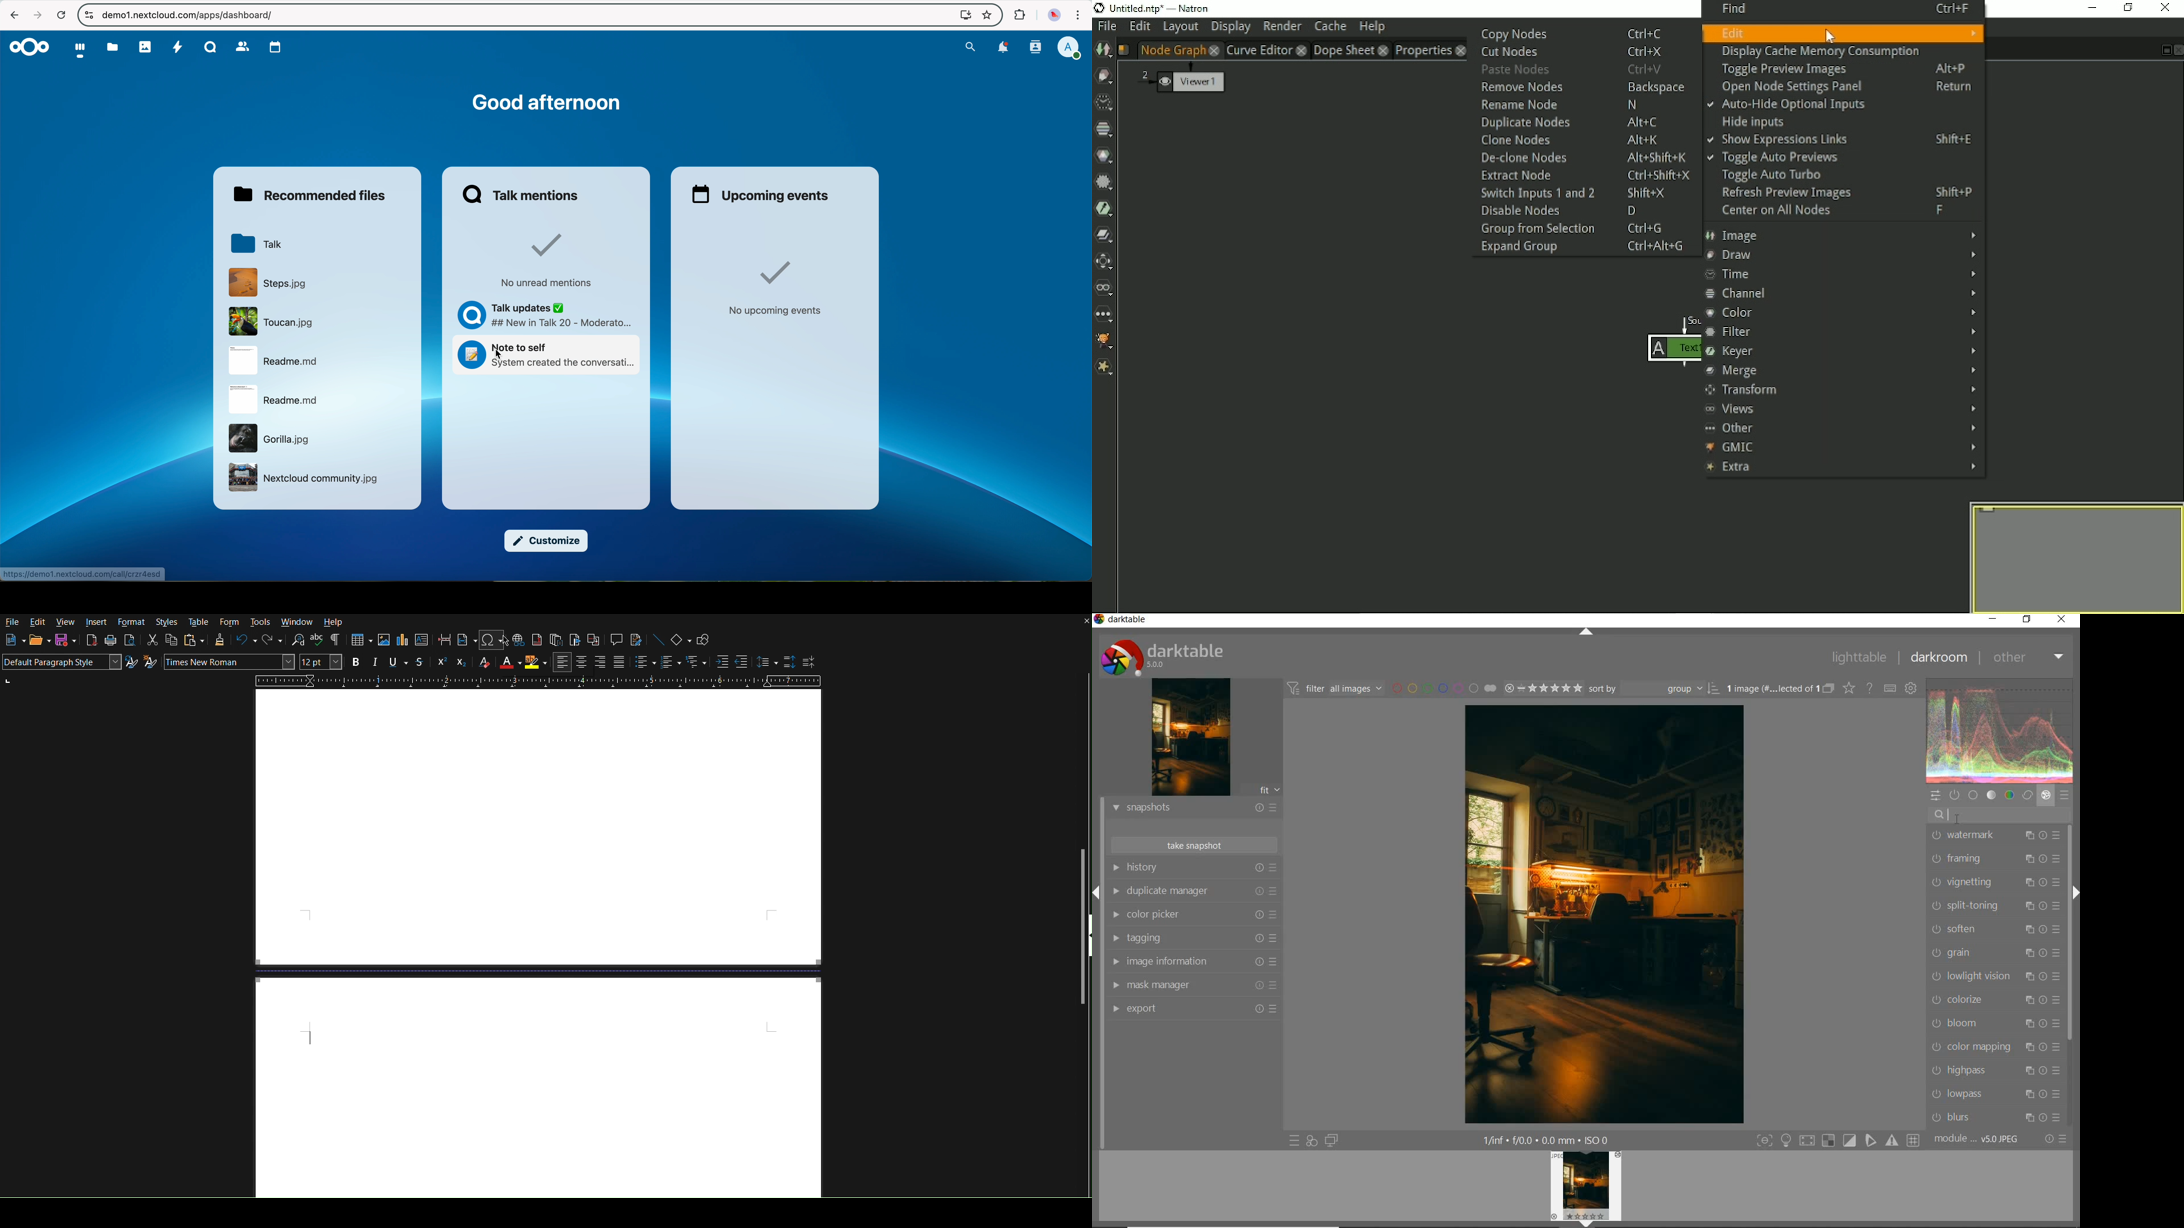 The width and height of the screenshot is (2184, 1232). Describe the element at coordinates (1444, 689) in the screenshot. I see `filter by image color` at that location.